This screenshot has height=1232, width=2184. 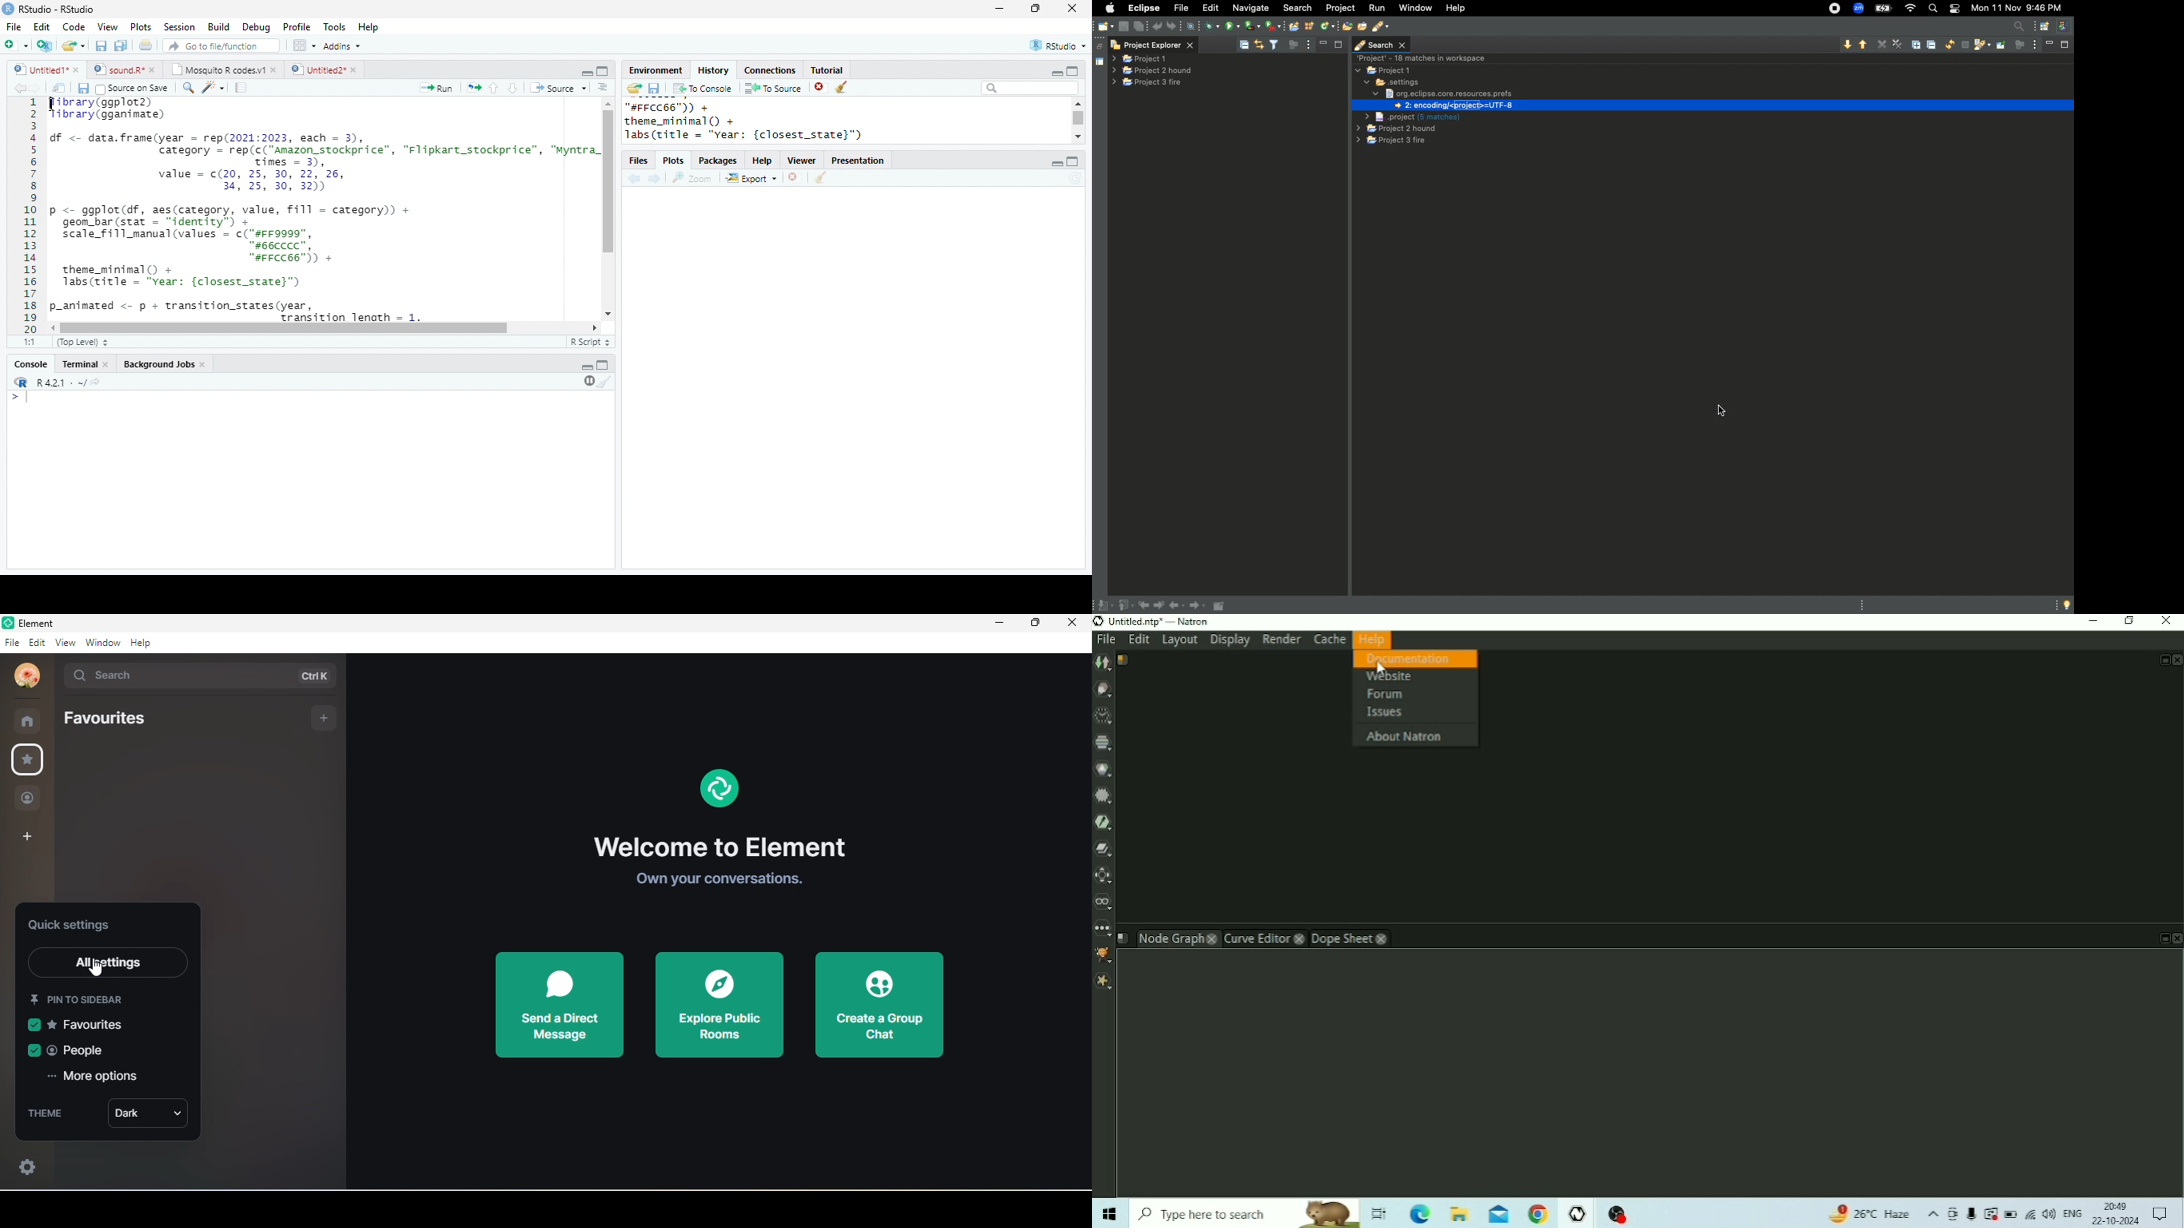 What do you see at coordinates (603, 71) in the screenshot?
I see `Maximize` at bounding box center [603, 71].